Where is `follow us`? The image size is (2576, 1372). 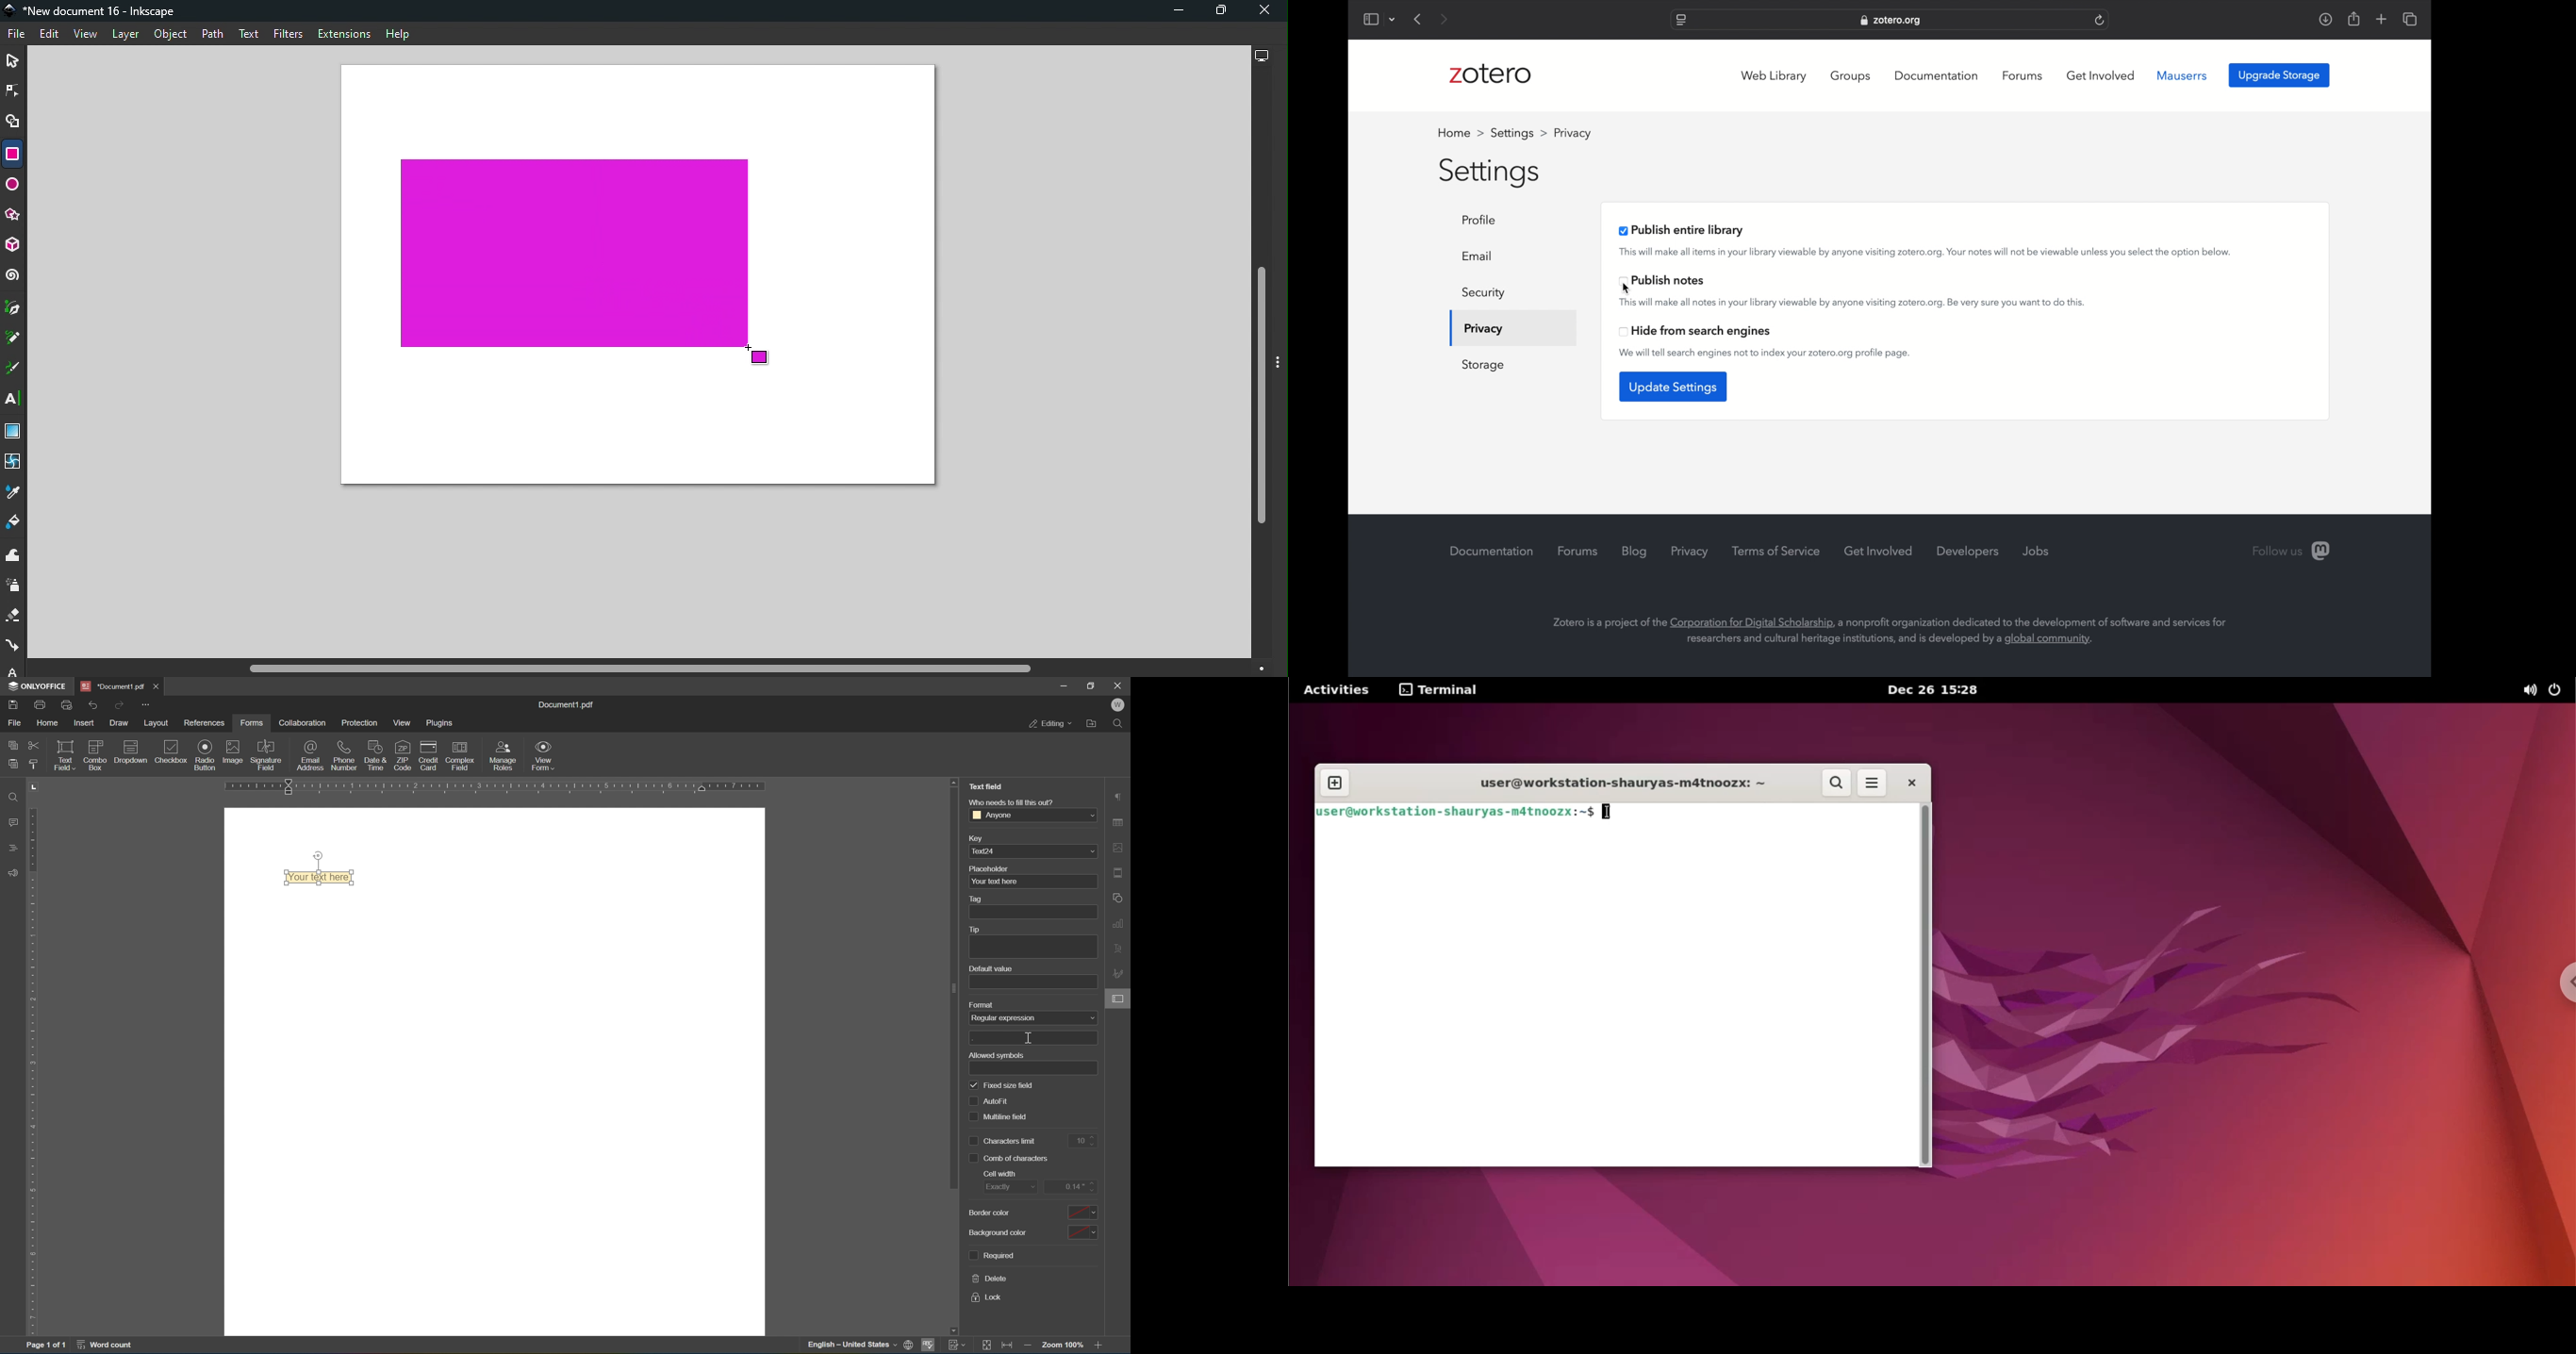 follow us is located at coordinates (2292, 552).